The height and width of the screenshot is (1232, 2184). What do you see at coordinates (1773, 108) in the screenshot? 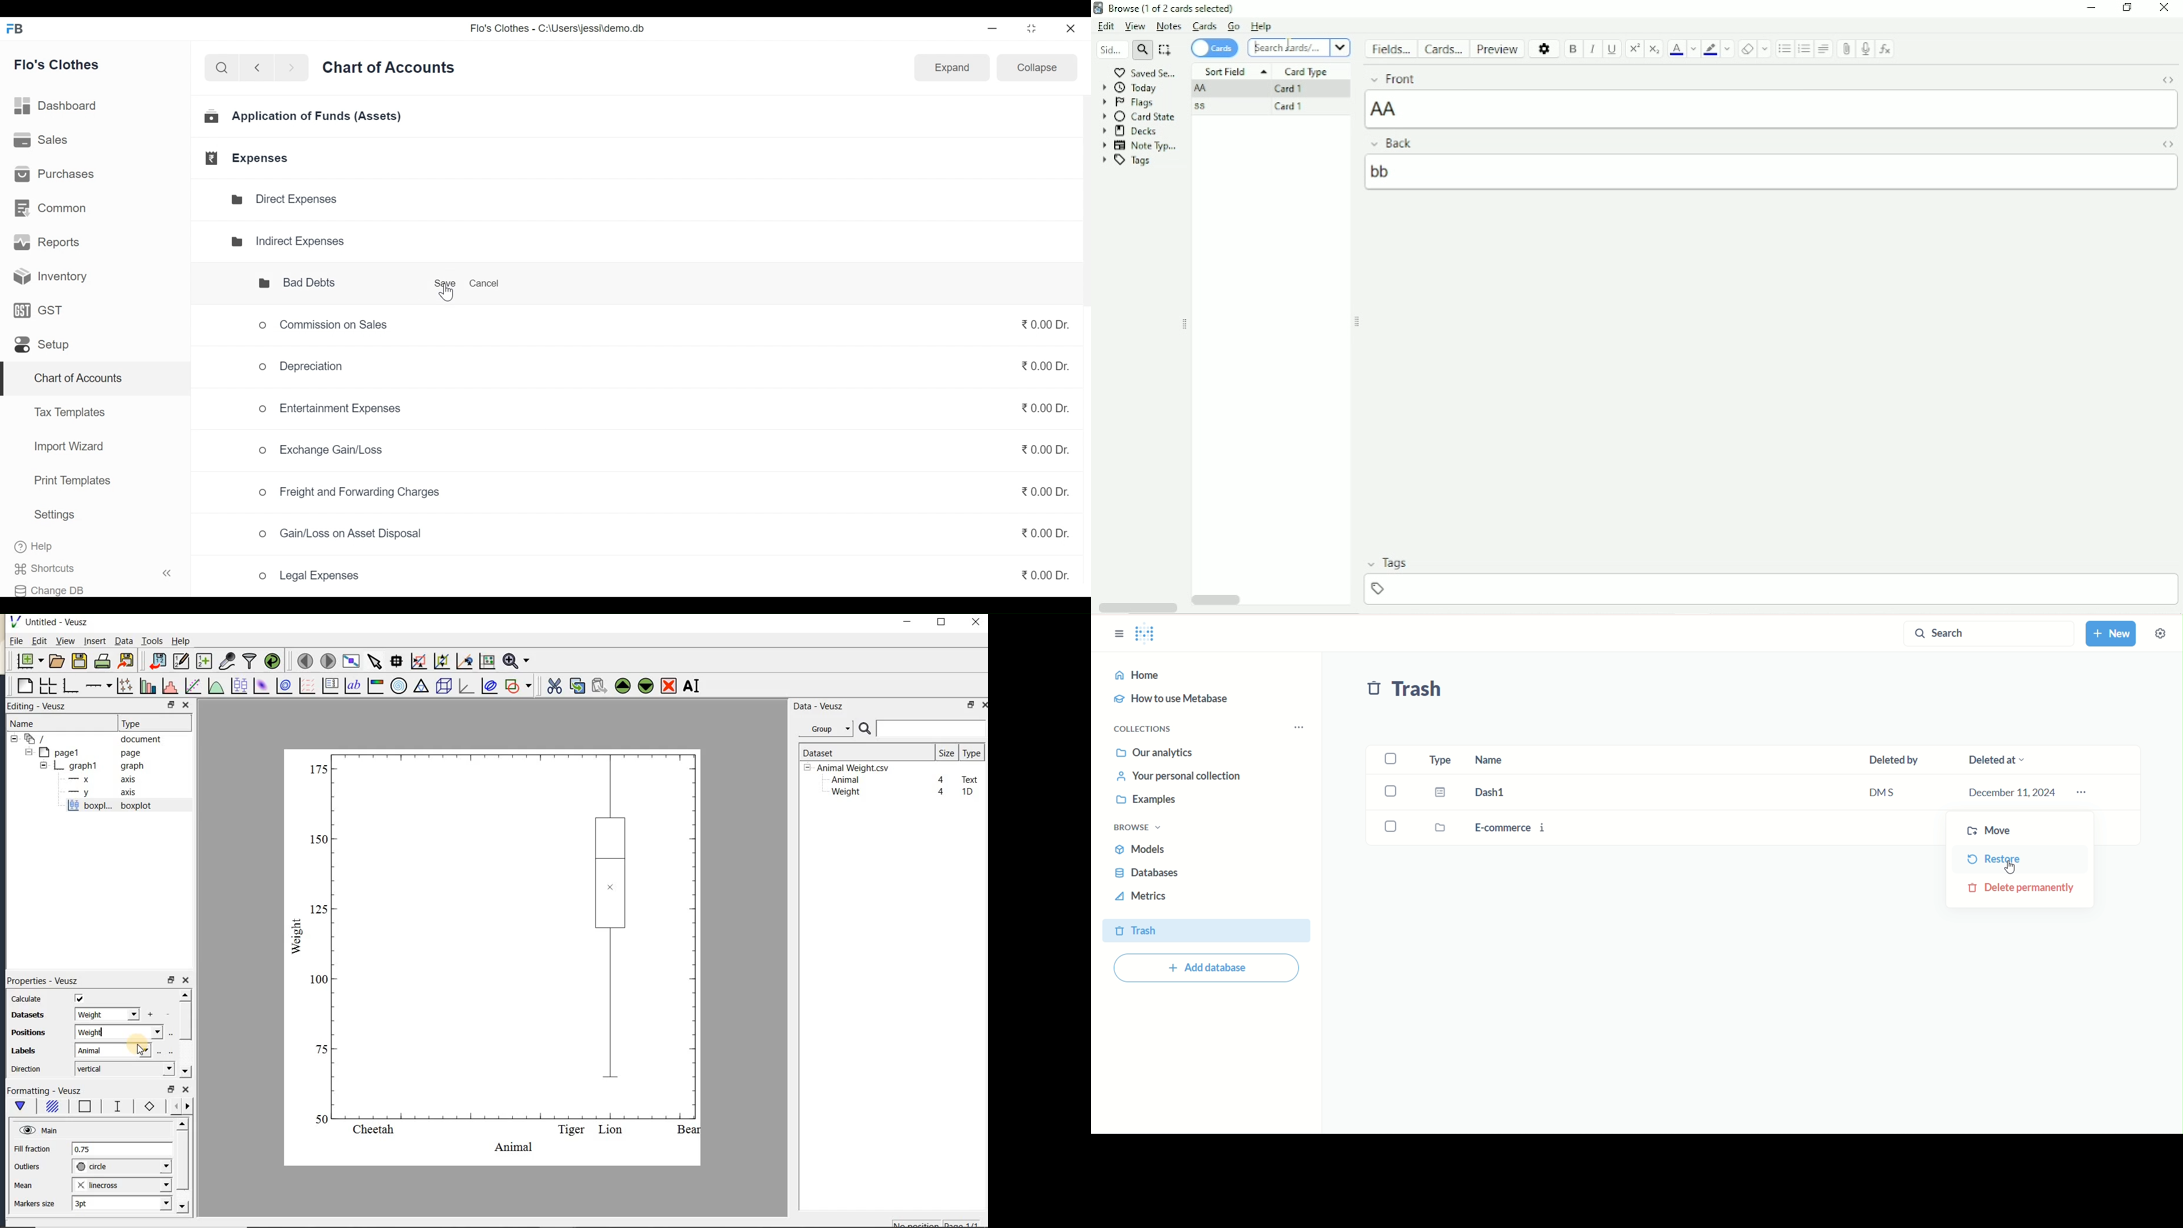
I see `edit front` at bounding box center [1773, 108].